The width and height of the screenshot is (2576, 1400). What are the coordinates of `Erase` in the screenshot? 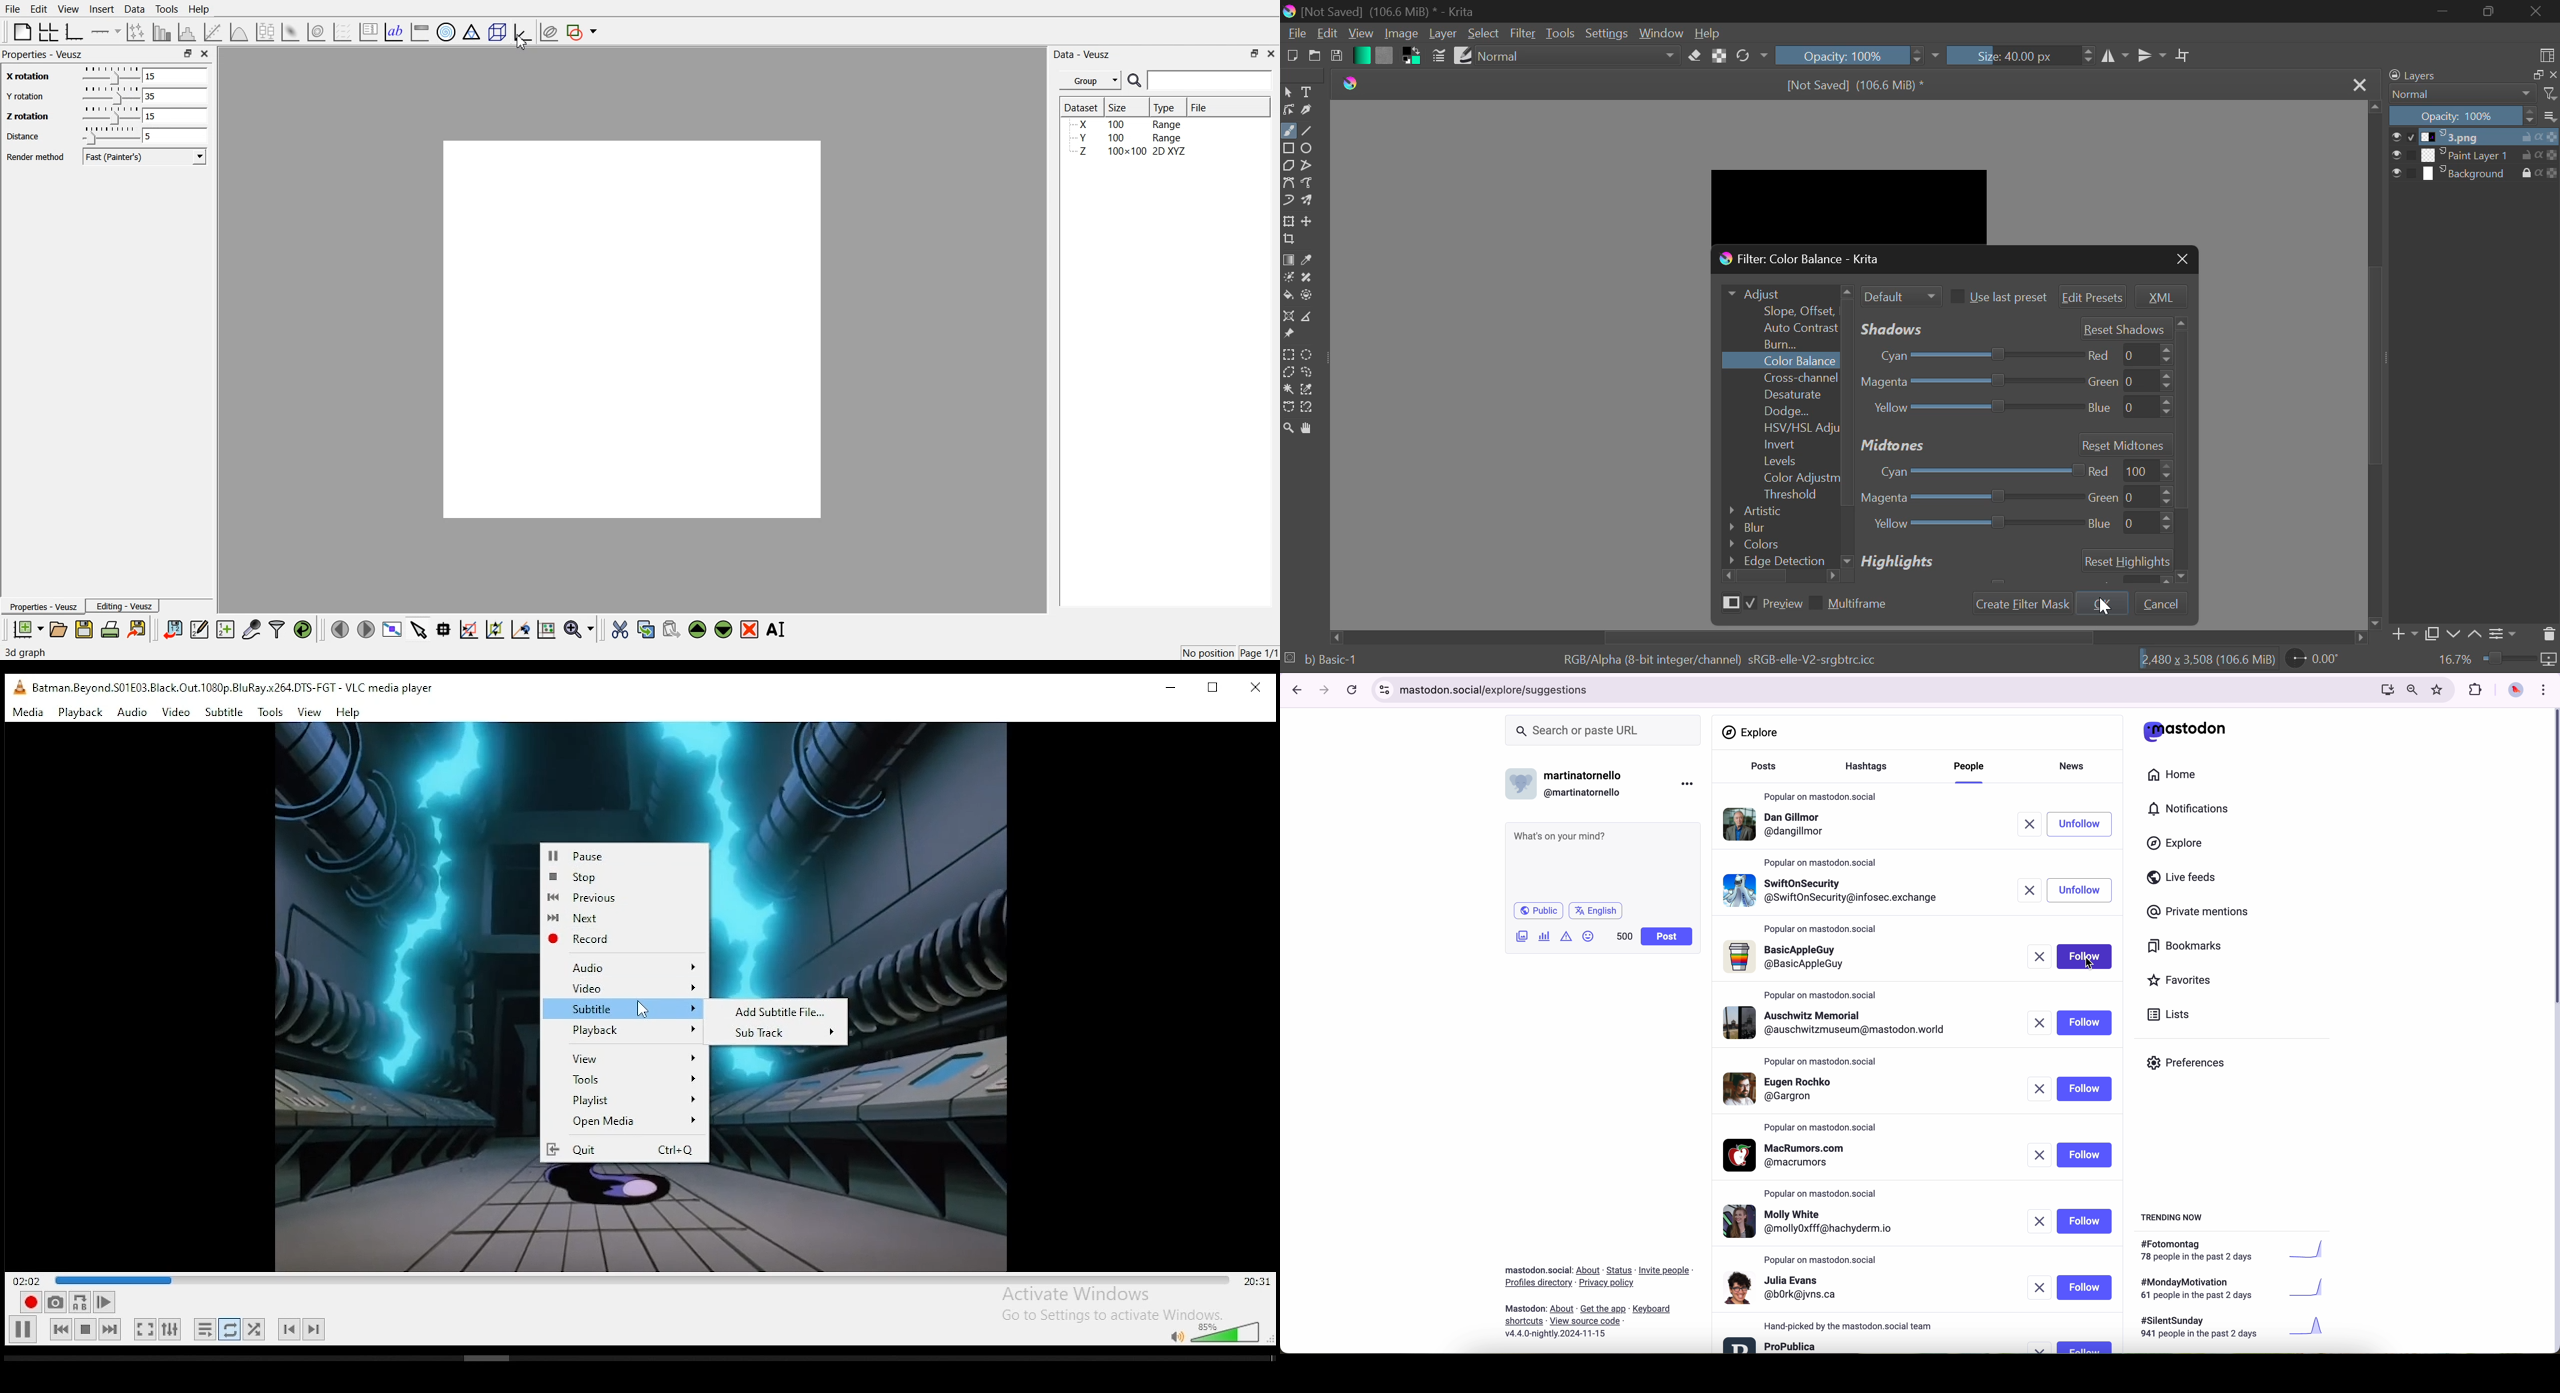 It's located at (1695, 57).